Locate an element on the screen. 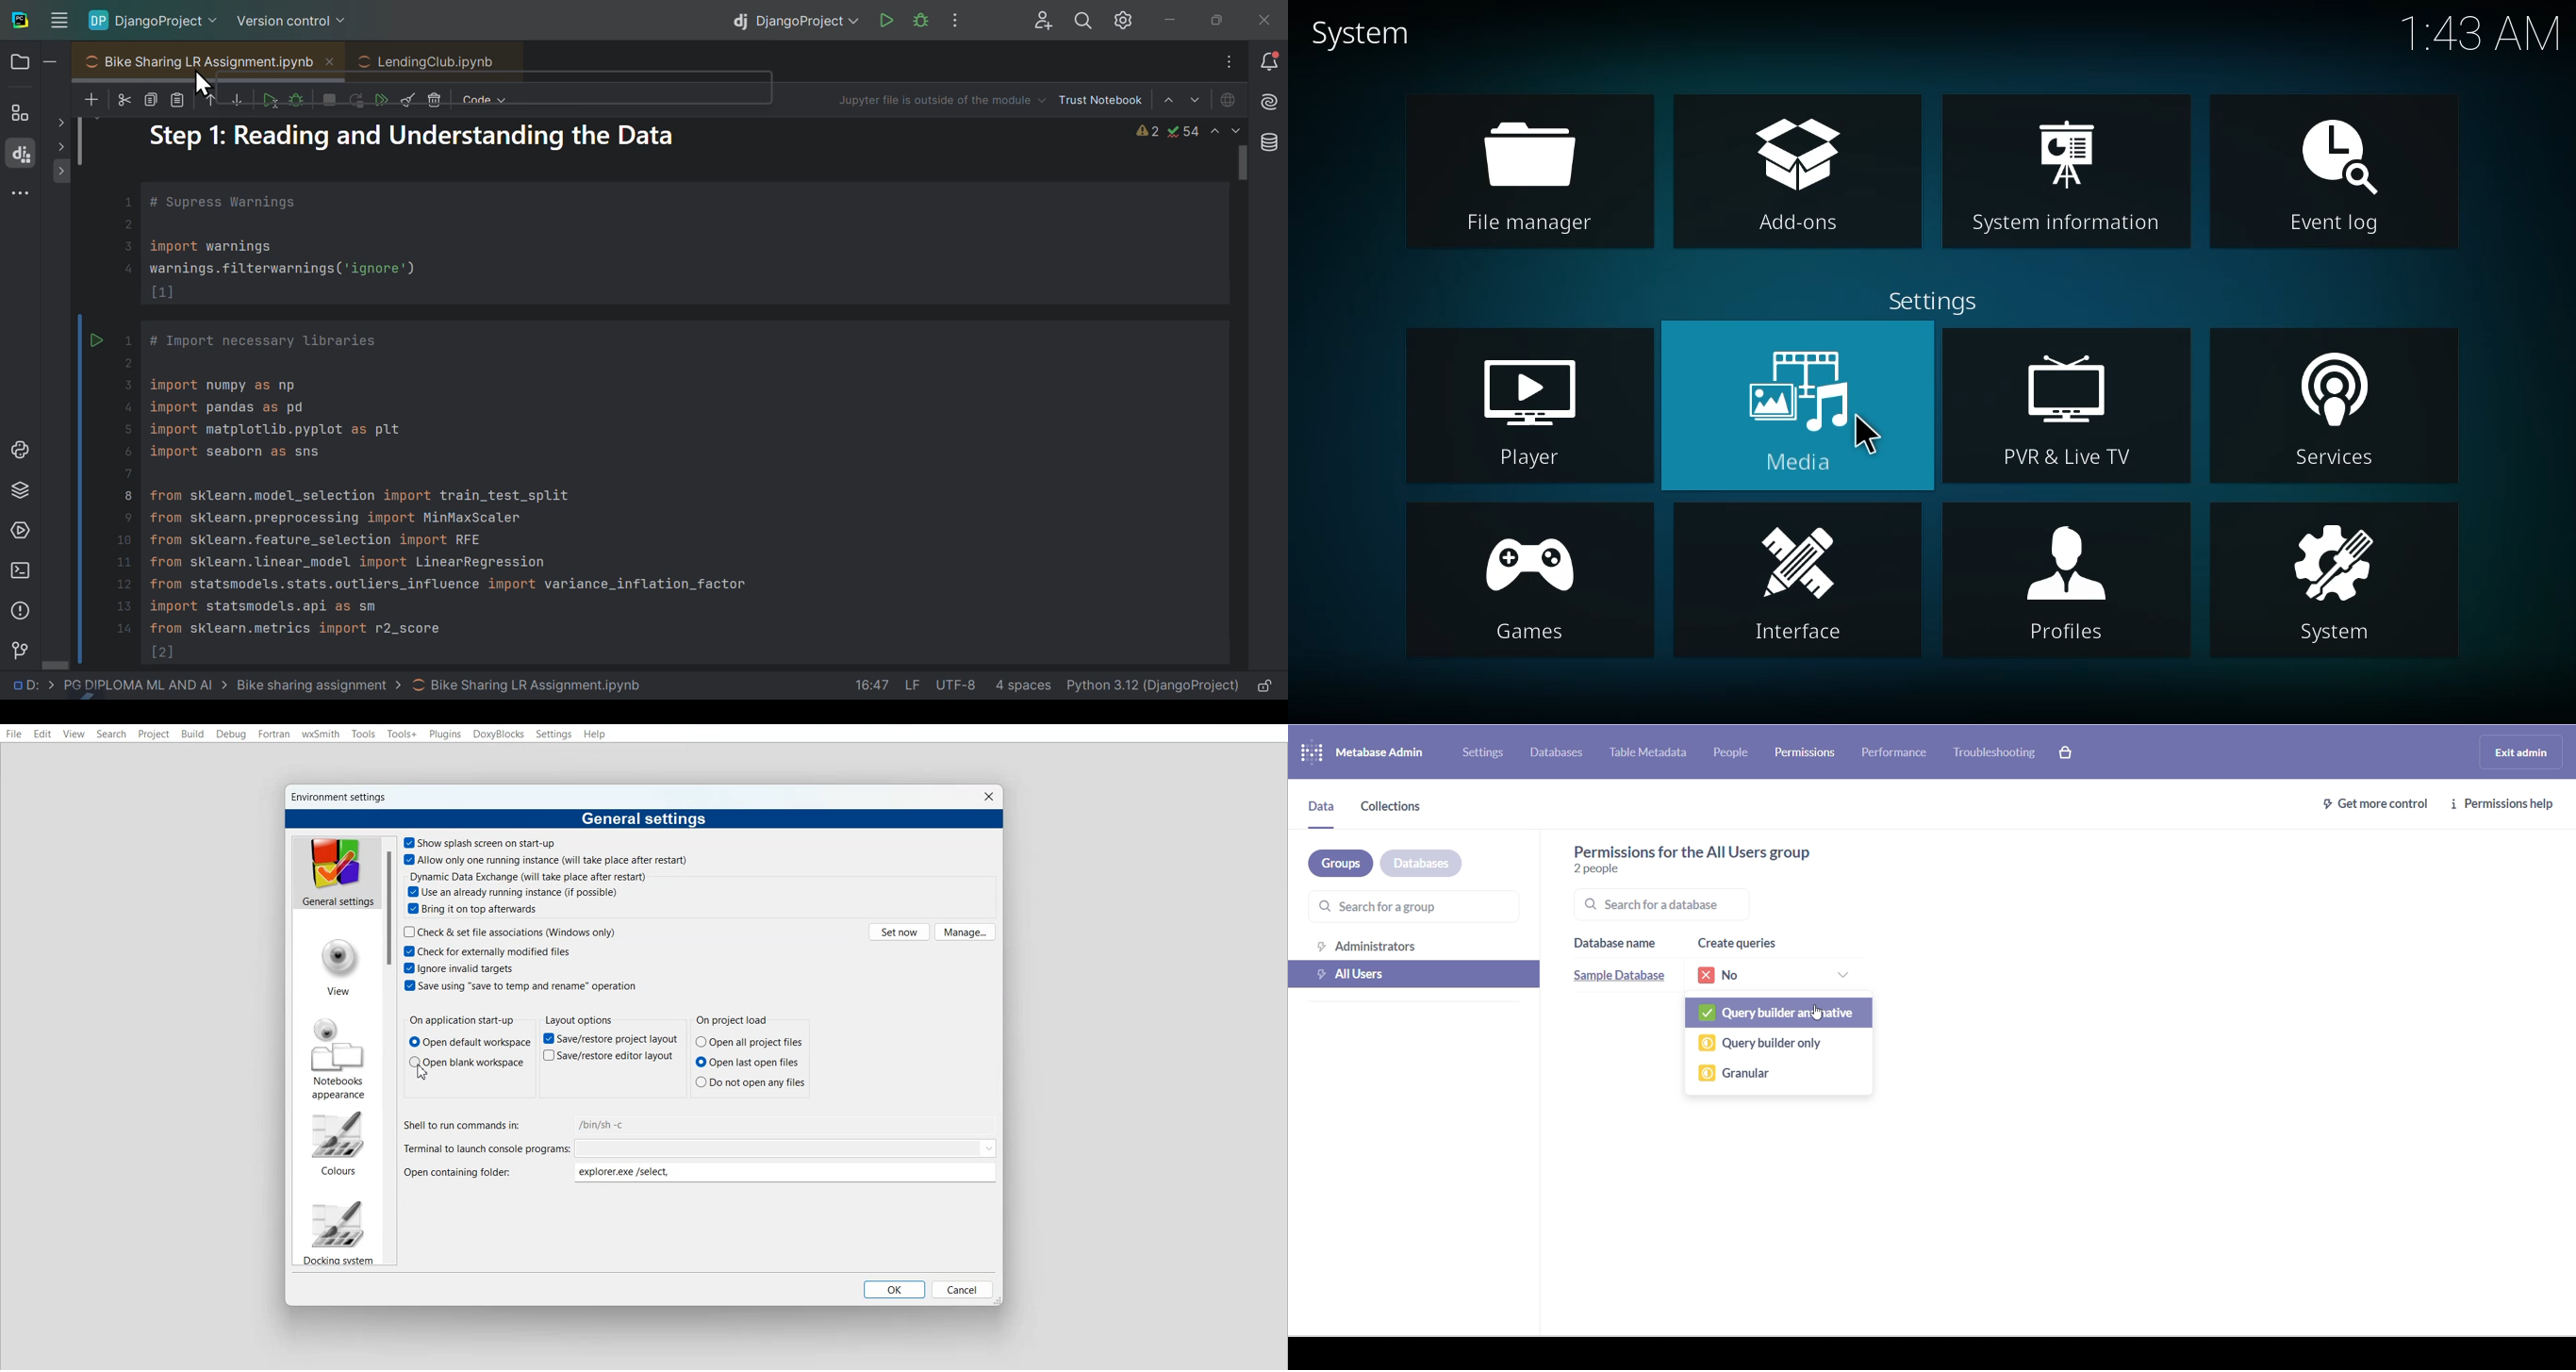 Image resolution: width=2576 pixels, height=1372 pixels. troubleshooting is located at coordinates (2001, 754).